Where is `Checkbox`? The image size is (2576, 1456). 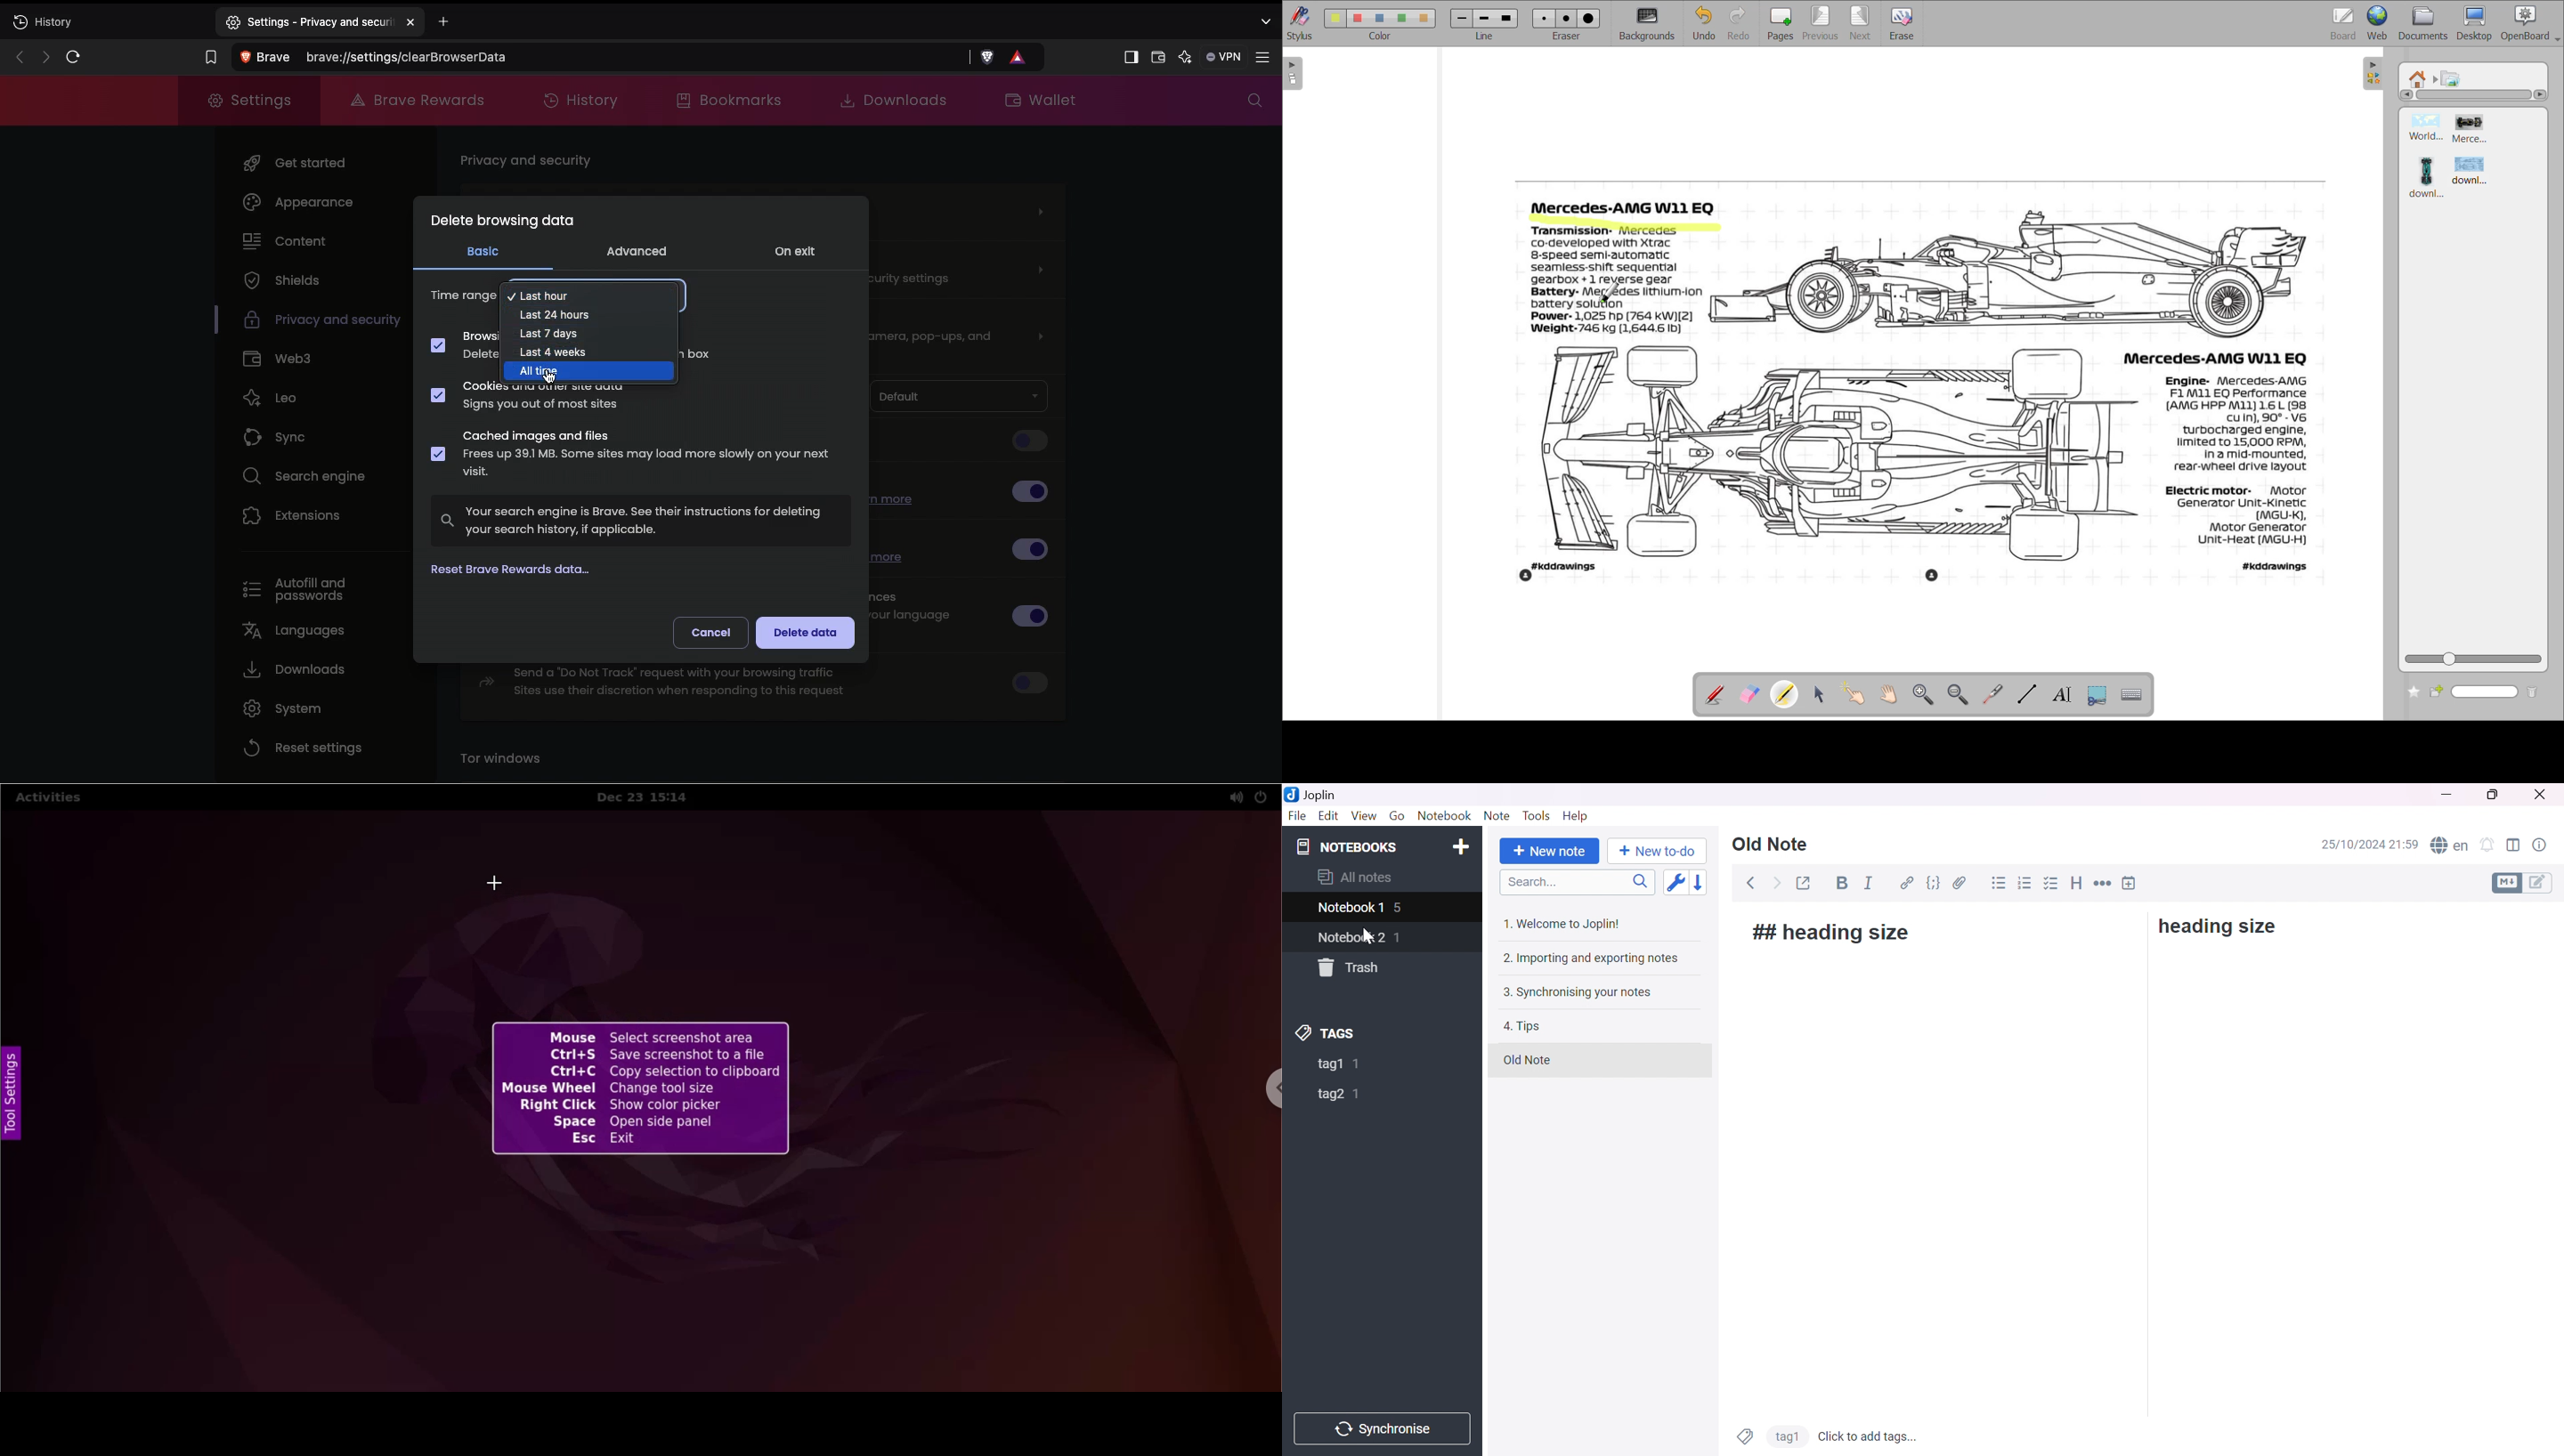 Checkbox is located at coordinates (2053, 883).